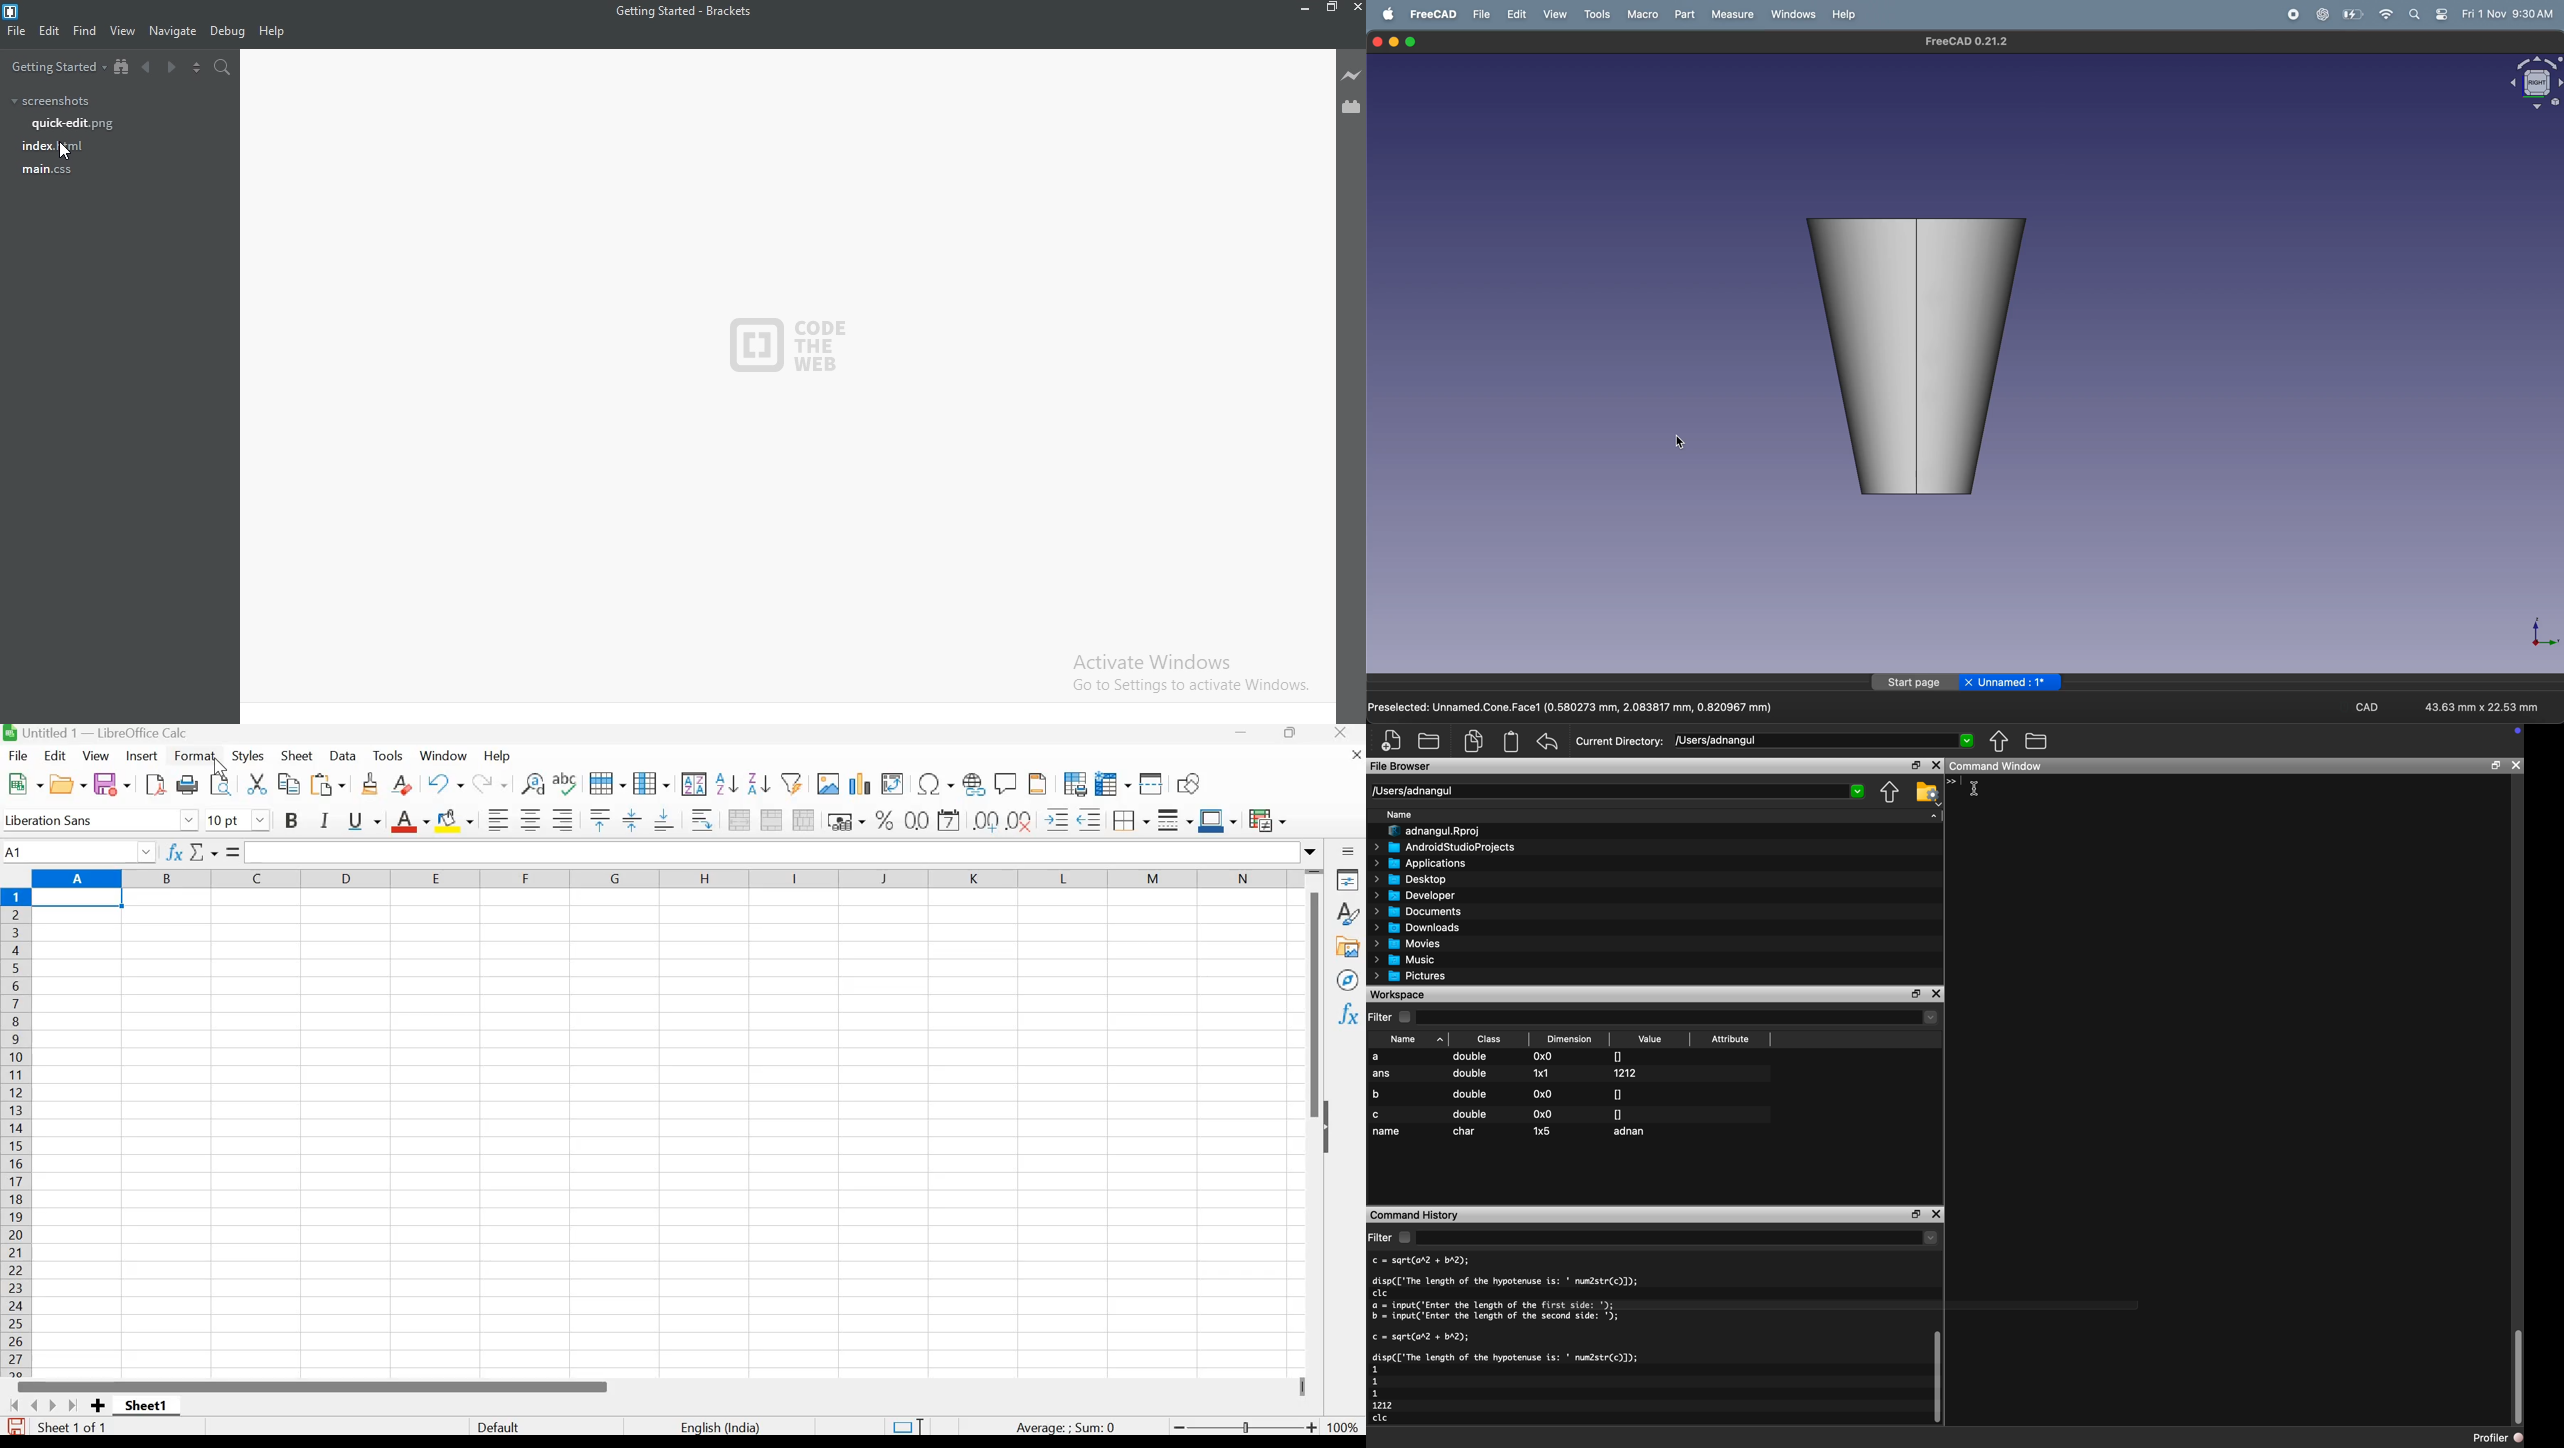  I want to click on close, so click(1938, 1216).